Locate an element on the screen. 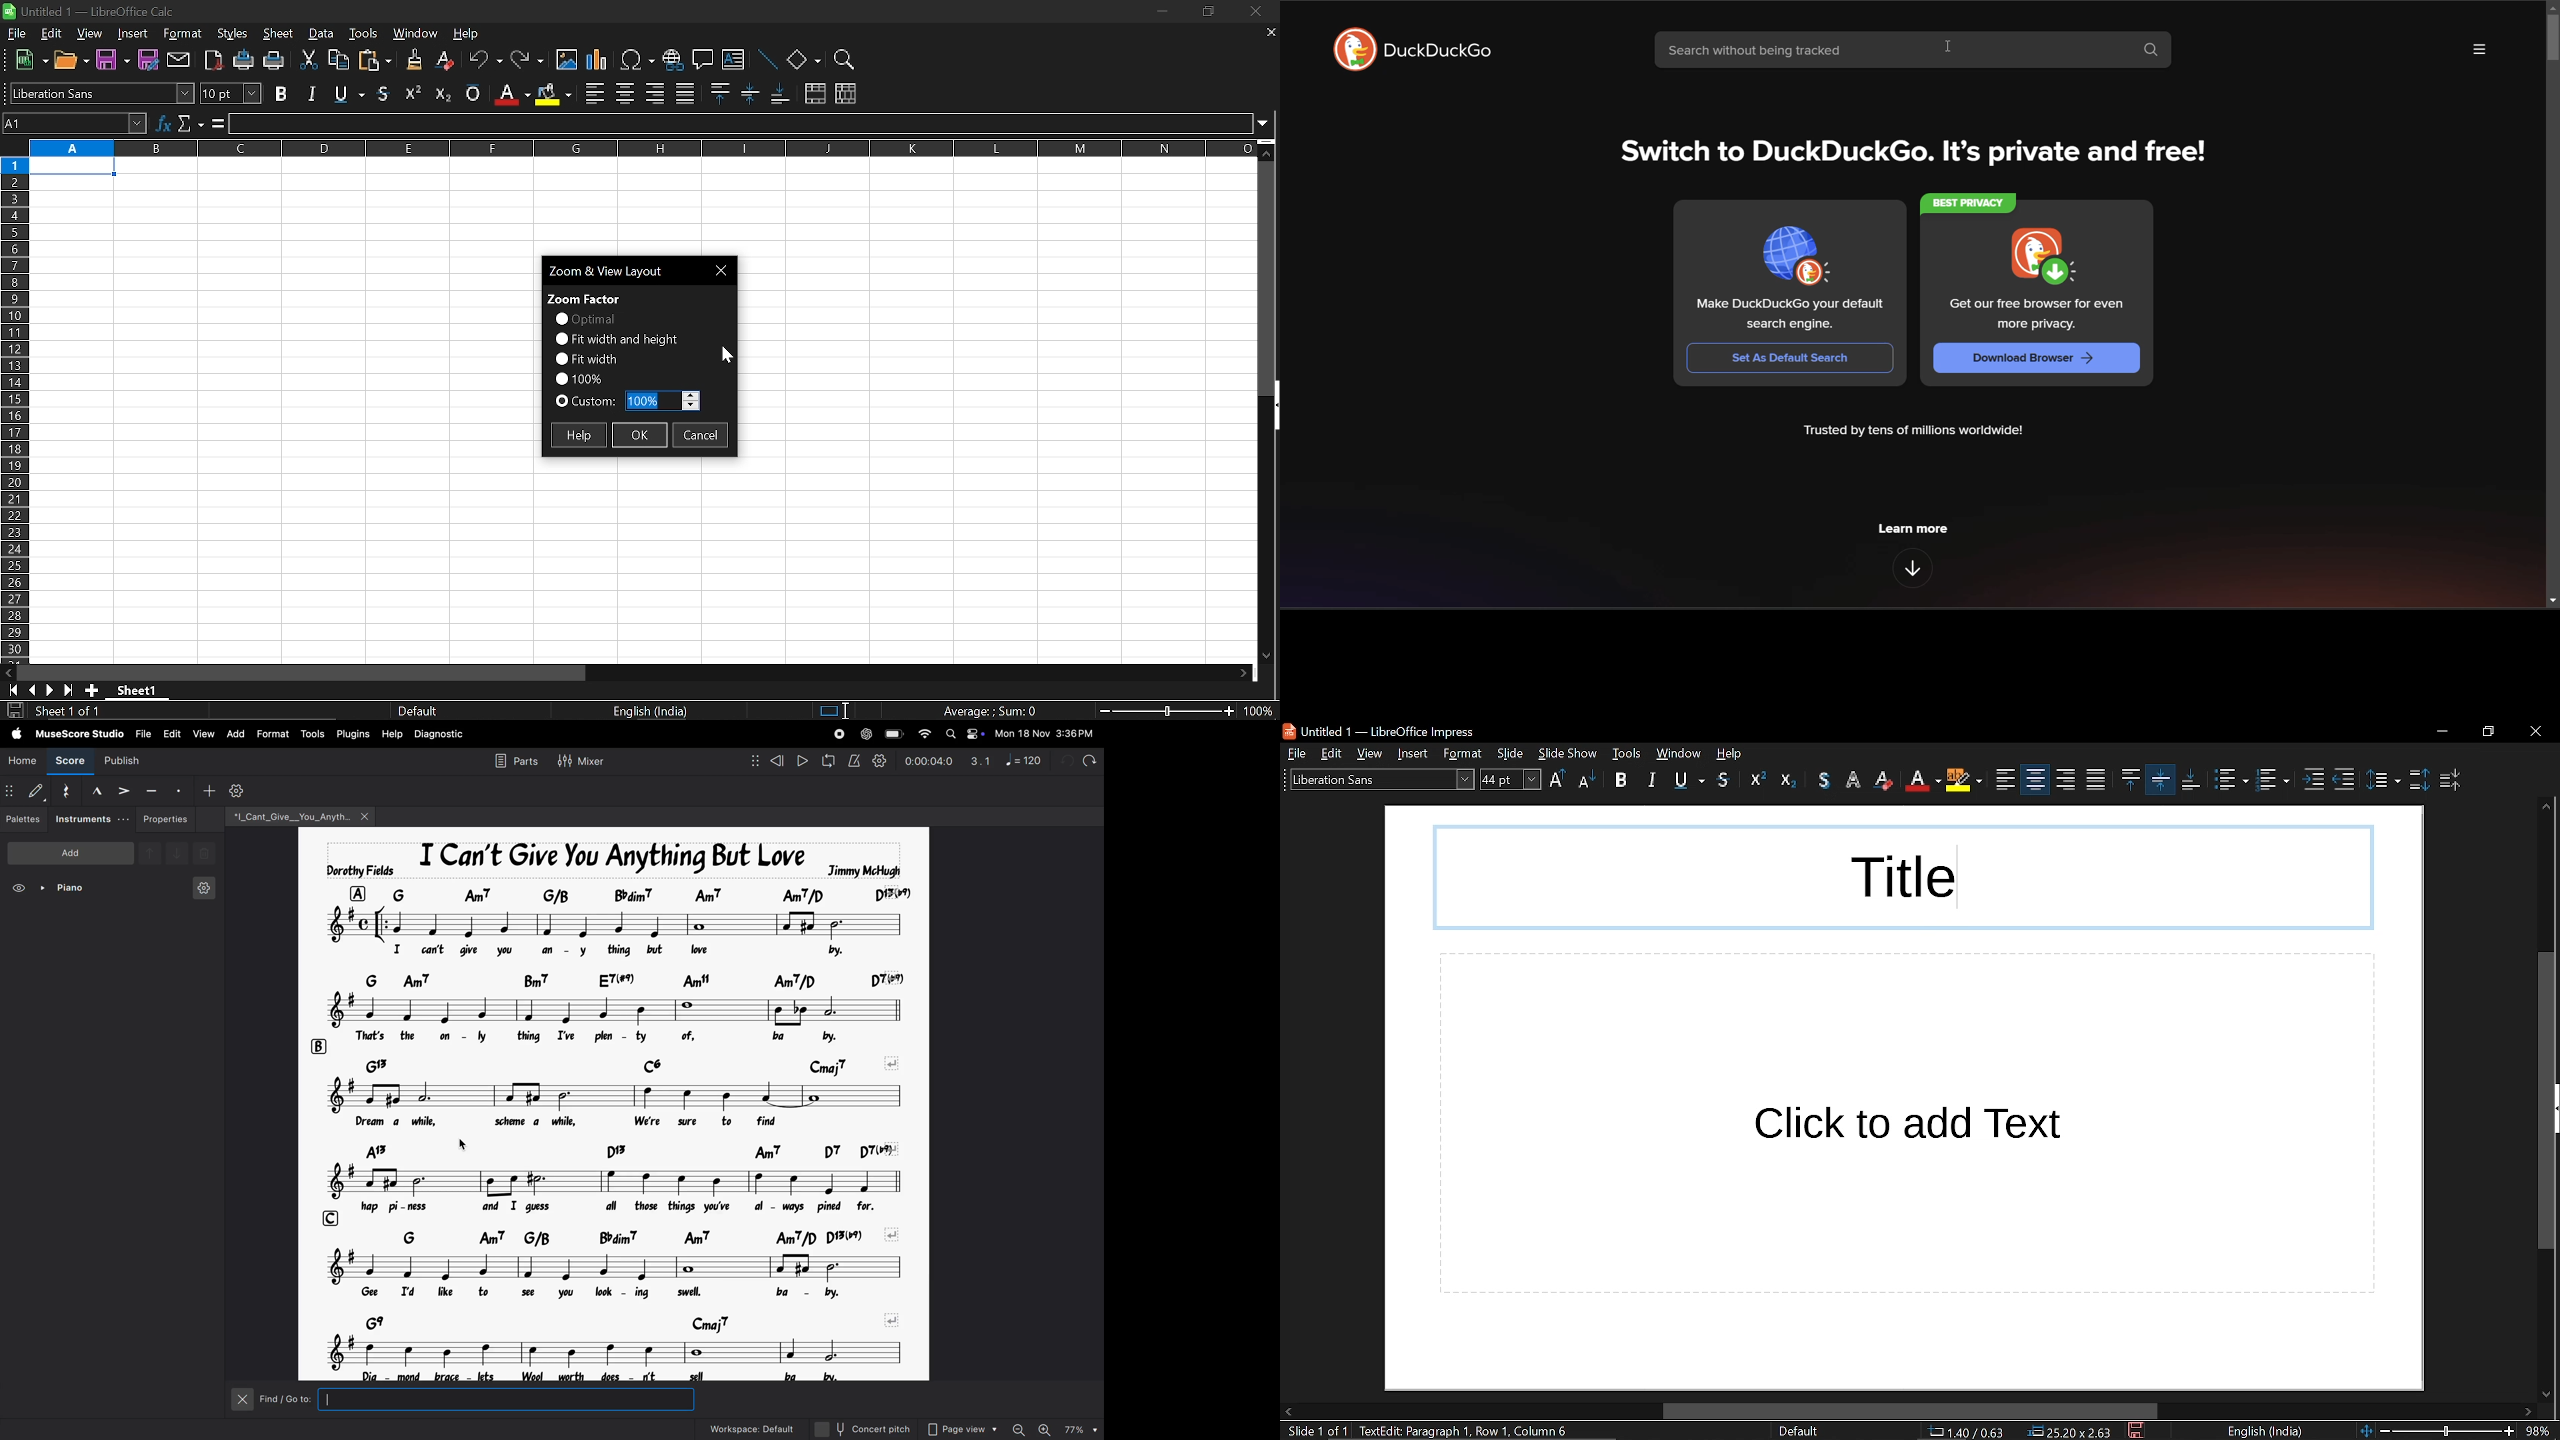 The image size is (2576, 1456). lyrics is located at coordinates (630, 1122).